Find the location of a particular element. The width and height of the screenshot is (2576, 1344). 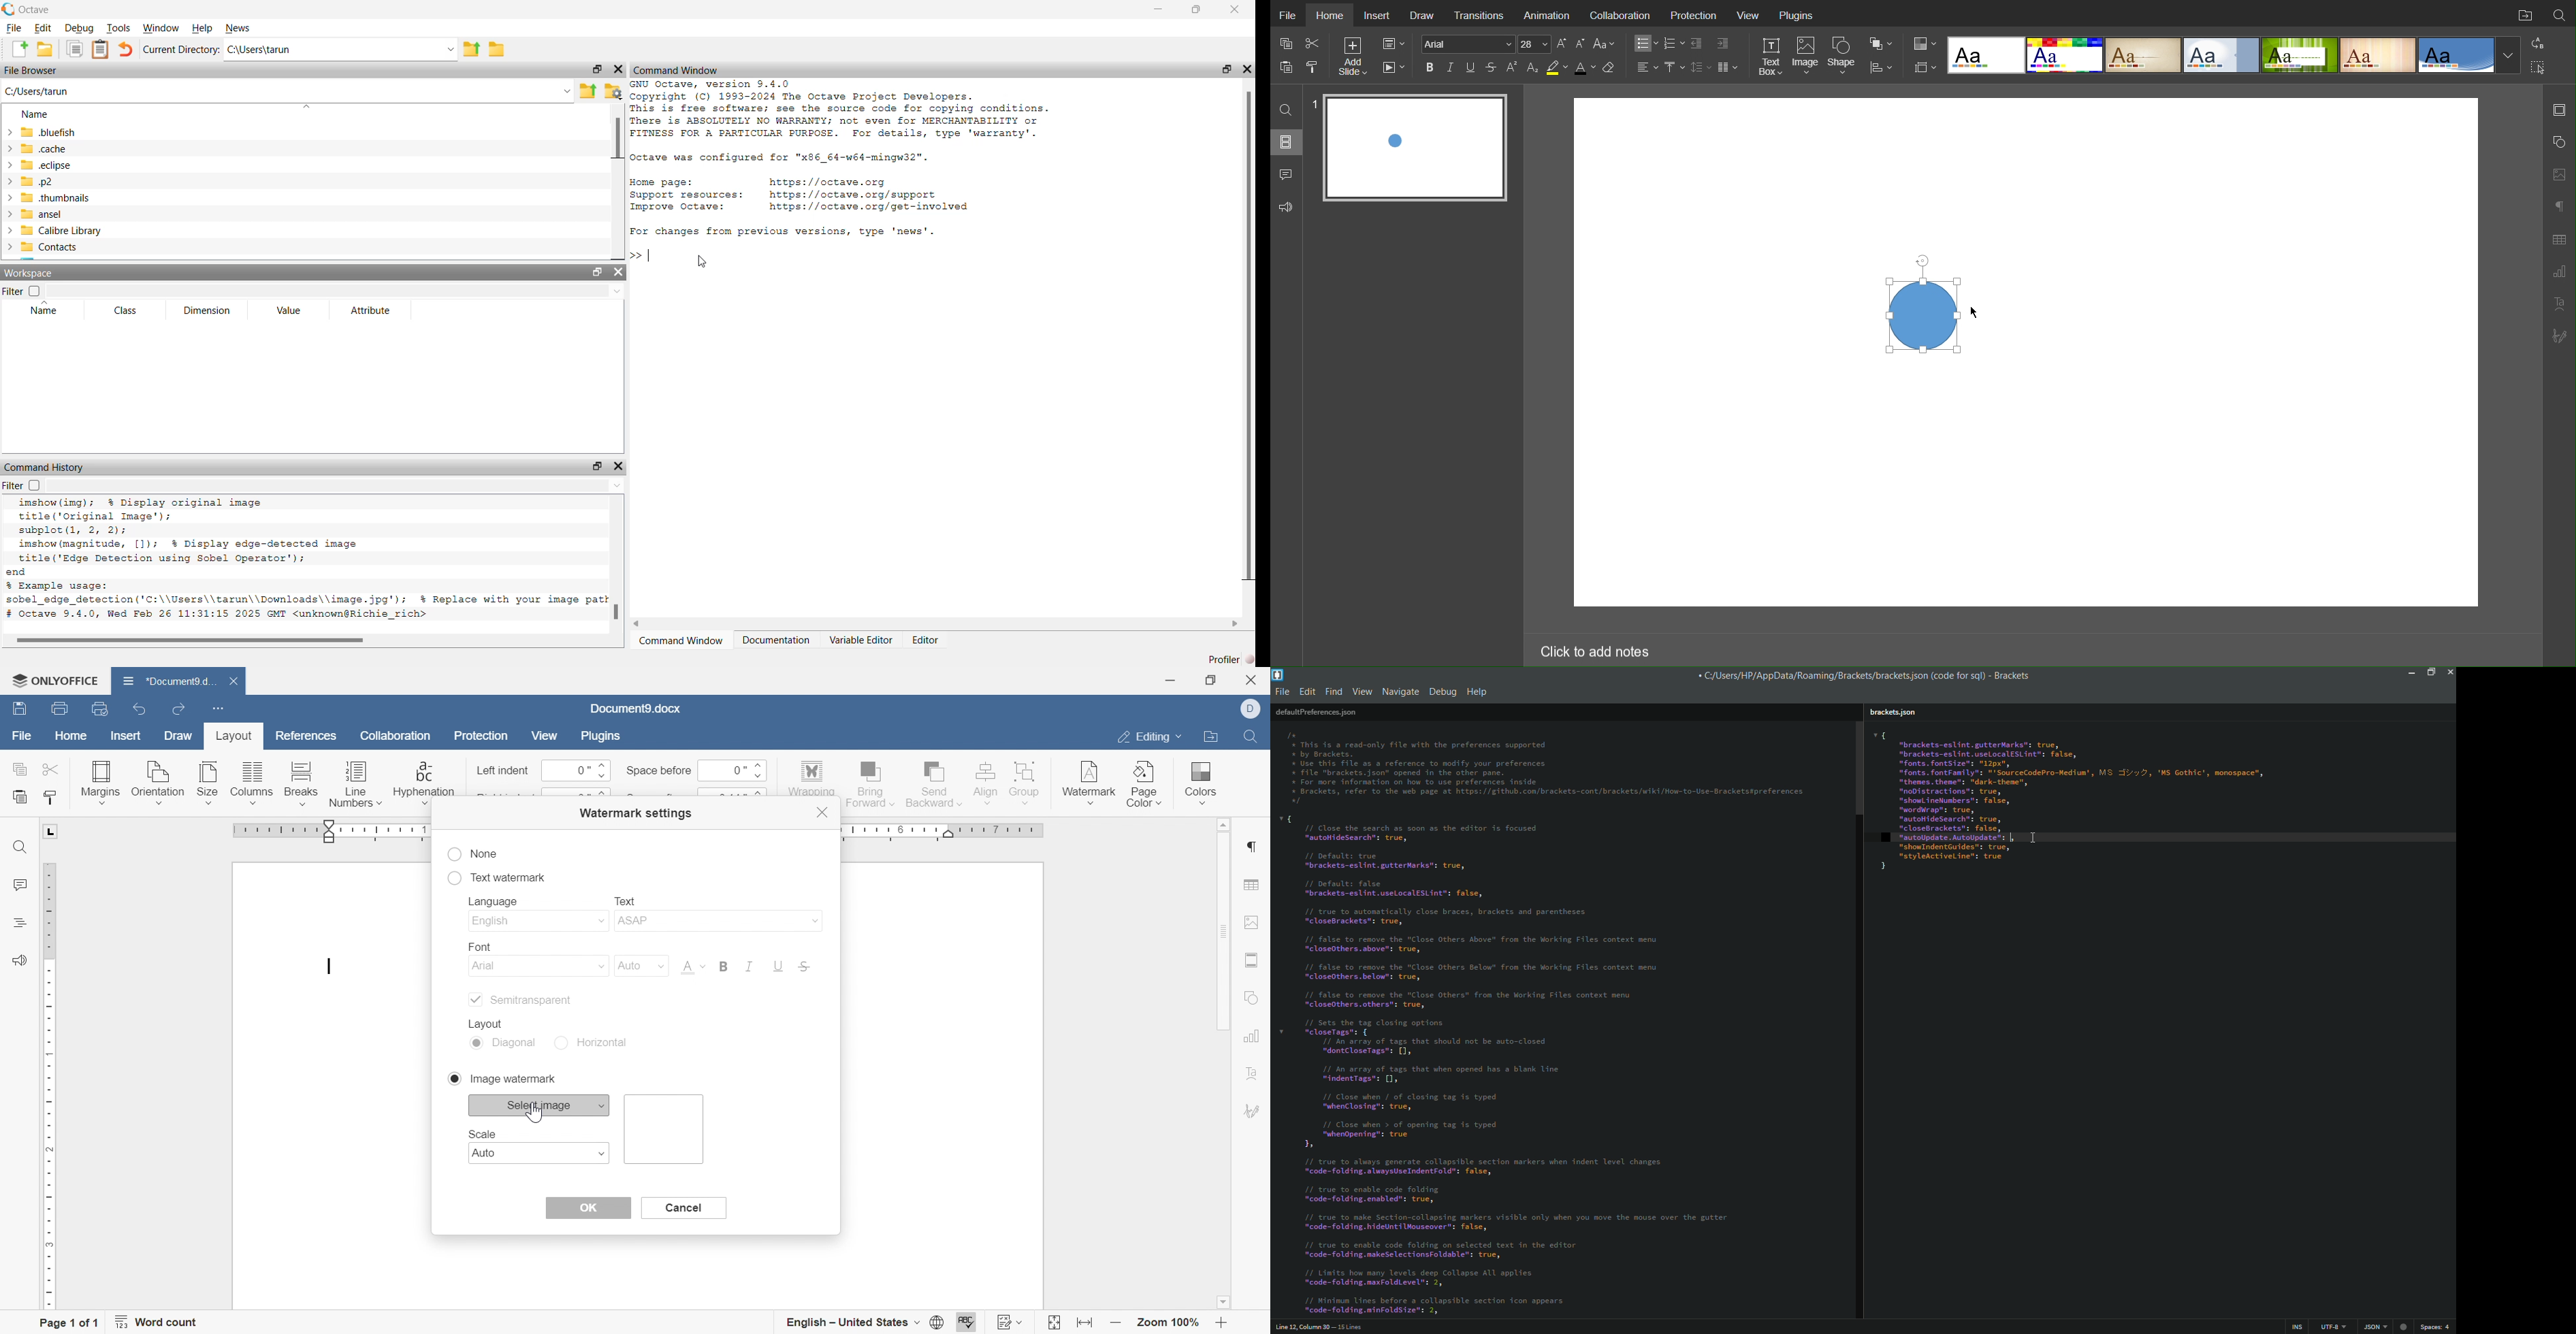

fit to page is located at coordinates (1053, 1325).